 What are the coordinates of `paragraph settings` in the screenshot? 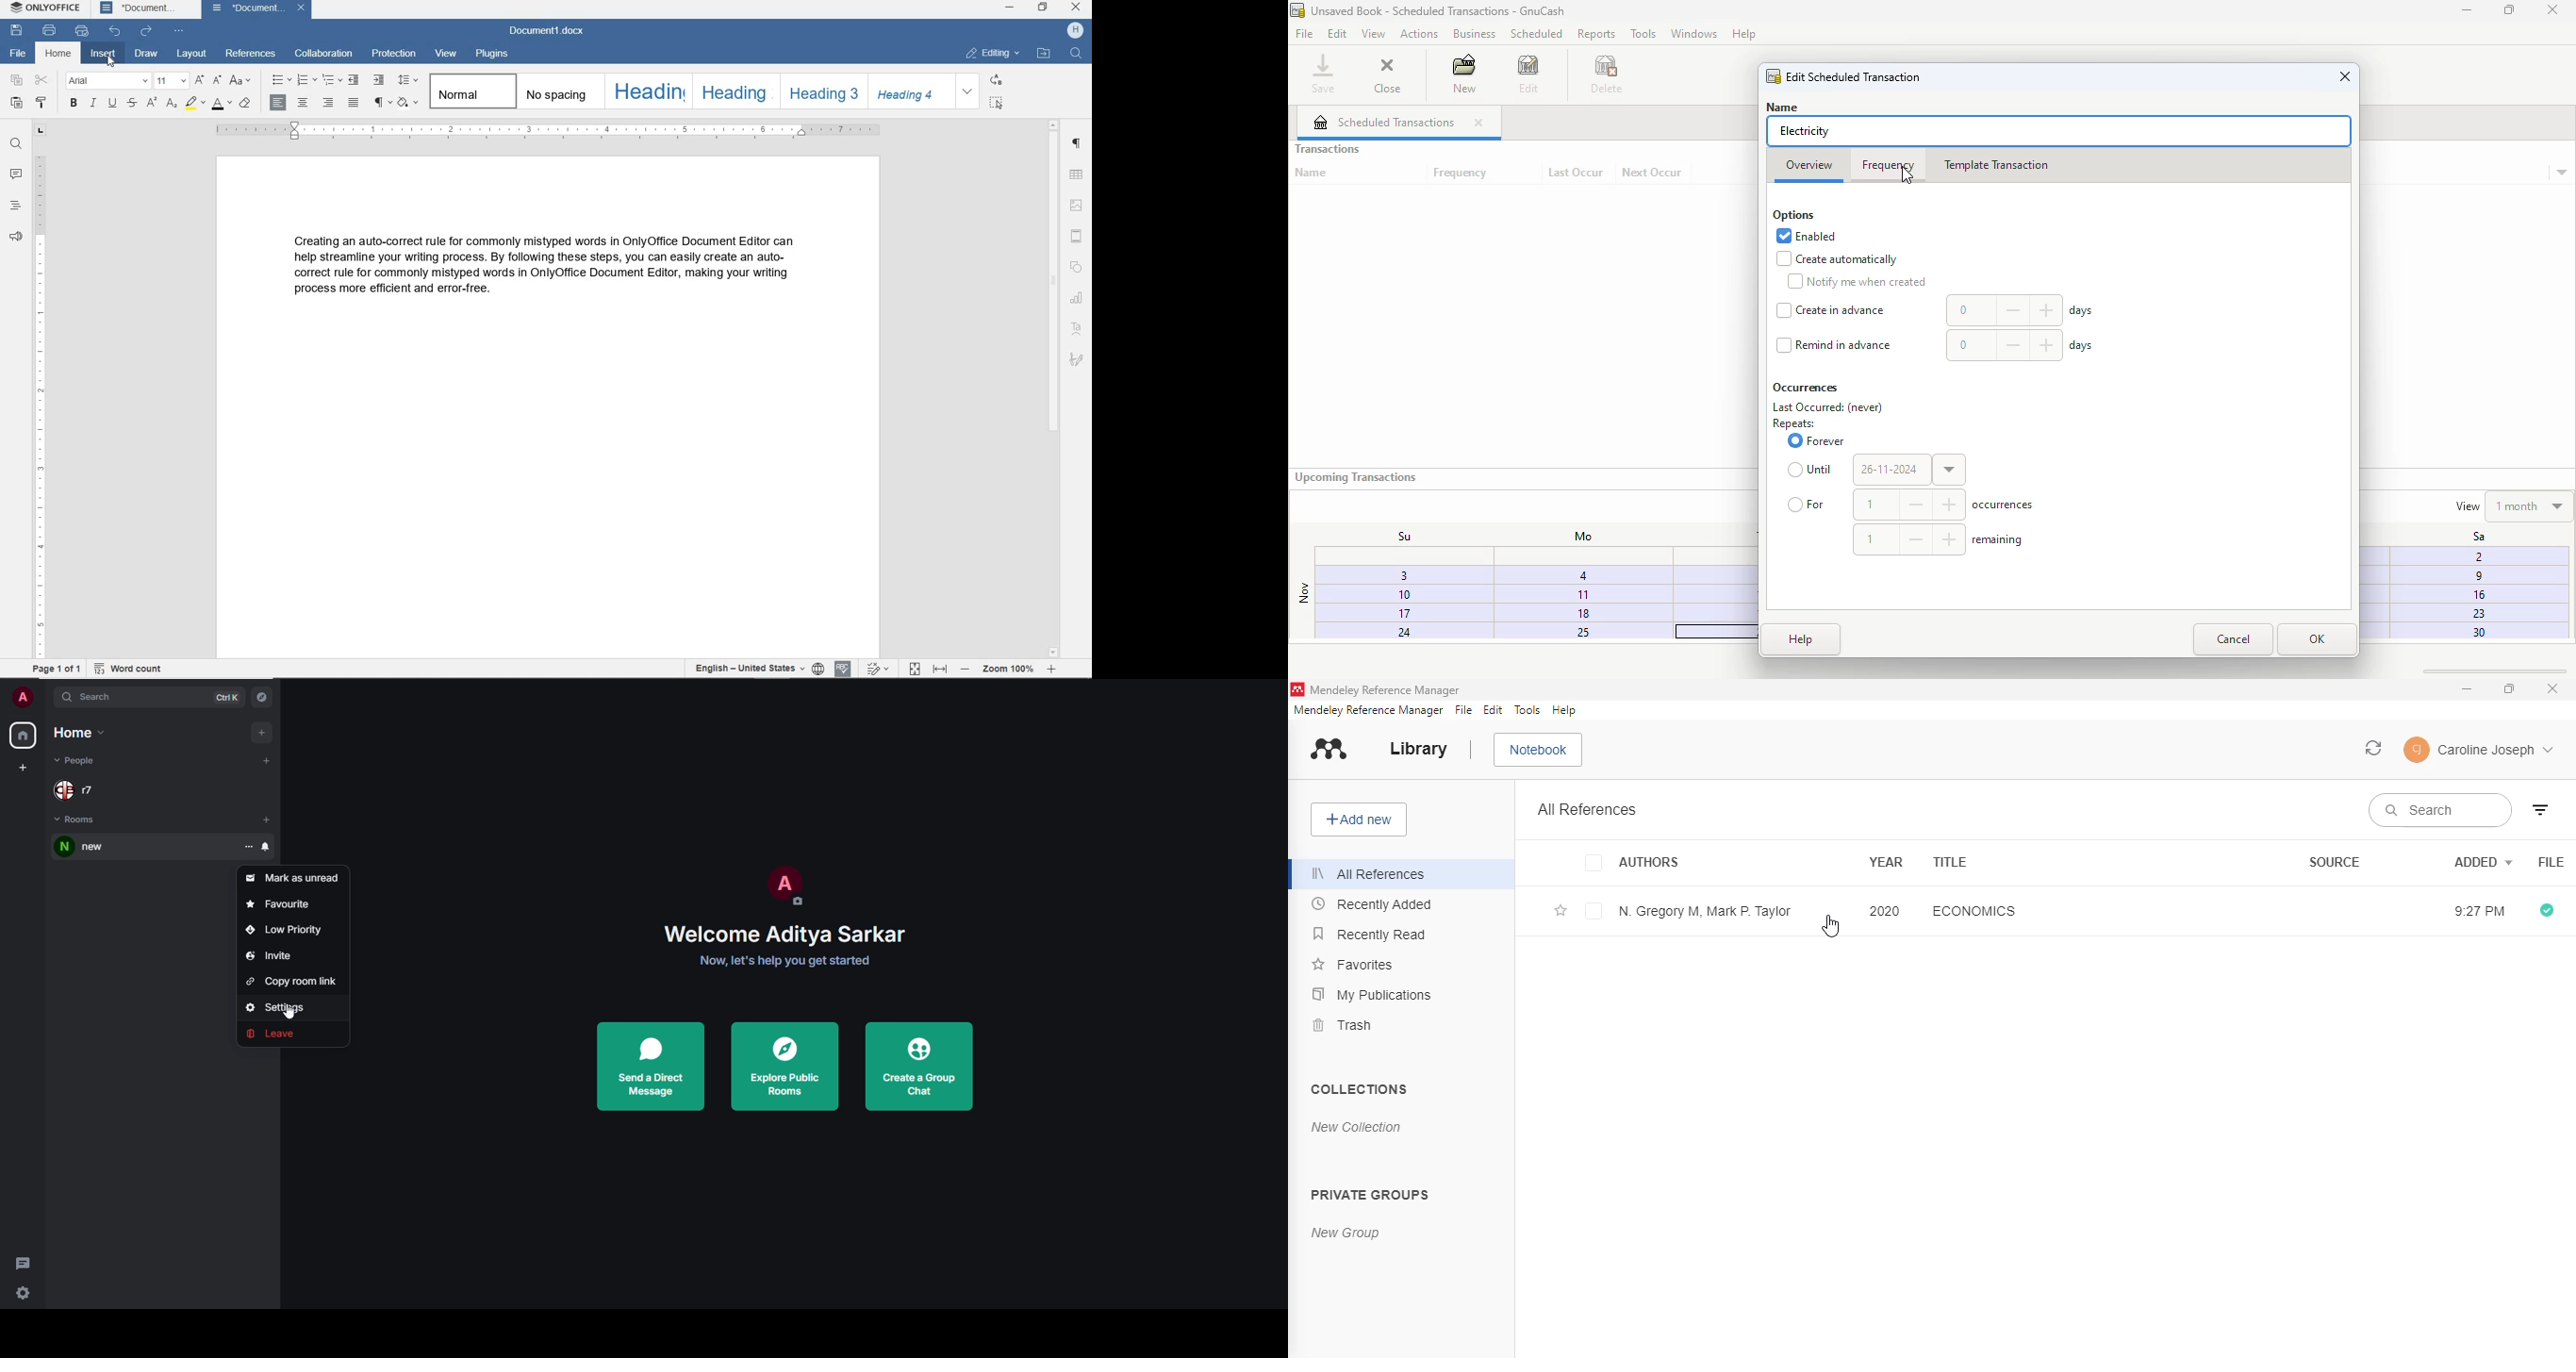 It's located at (1078, 144).